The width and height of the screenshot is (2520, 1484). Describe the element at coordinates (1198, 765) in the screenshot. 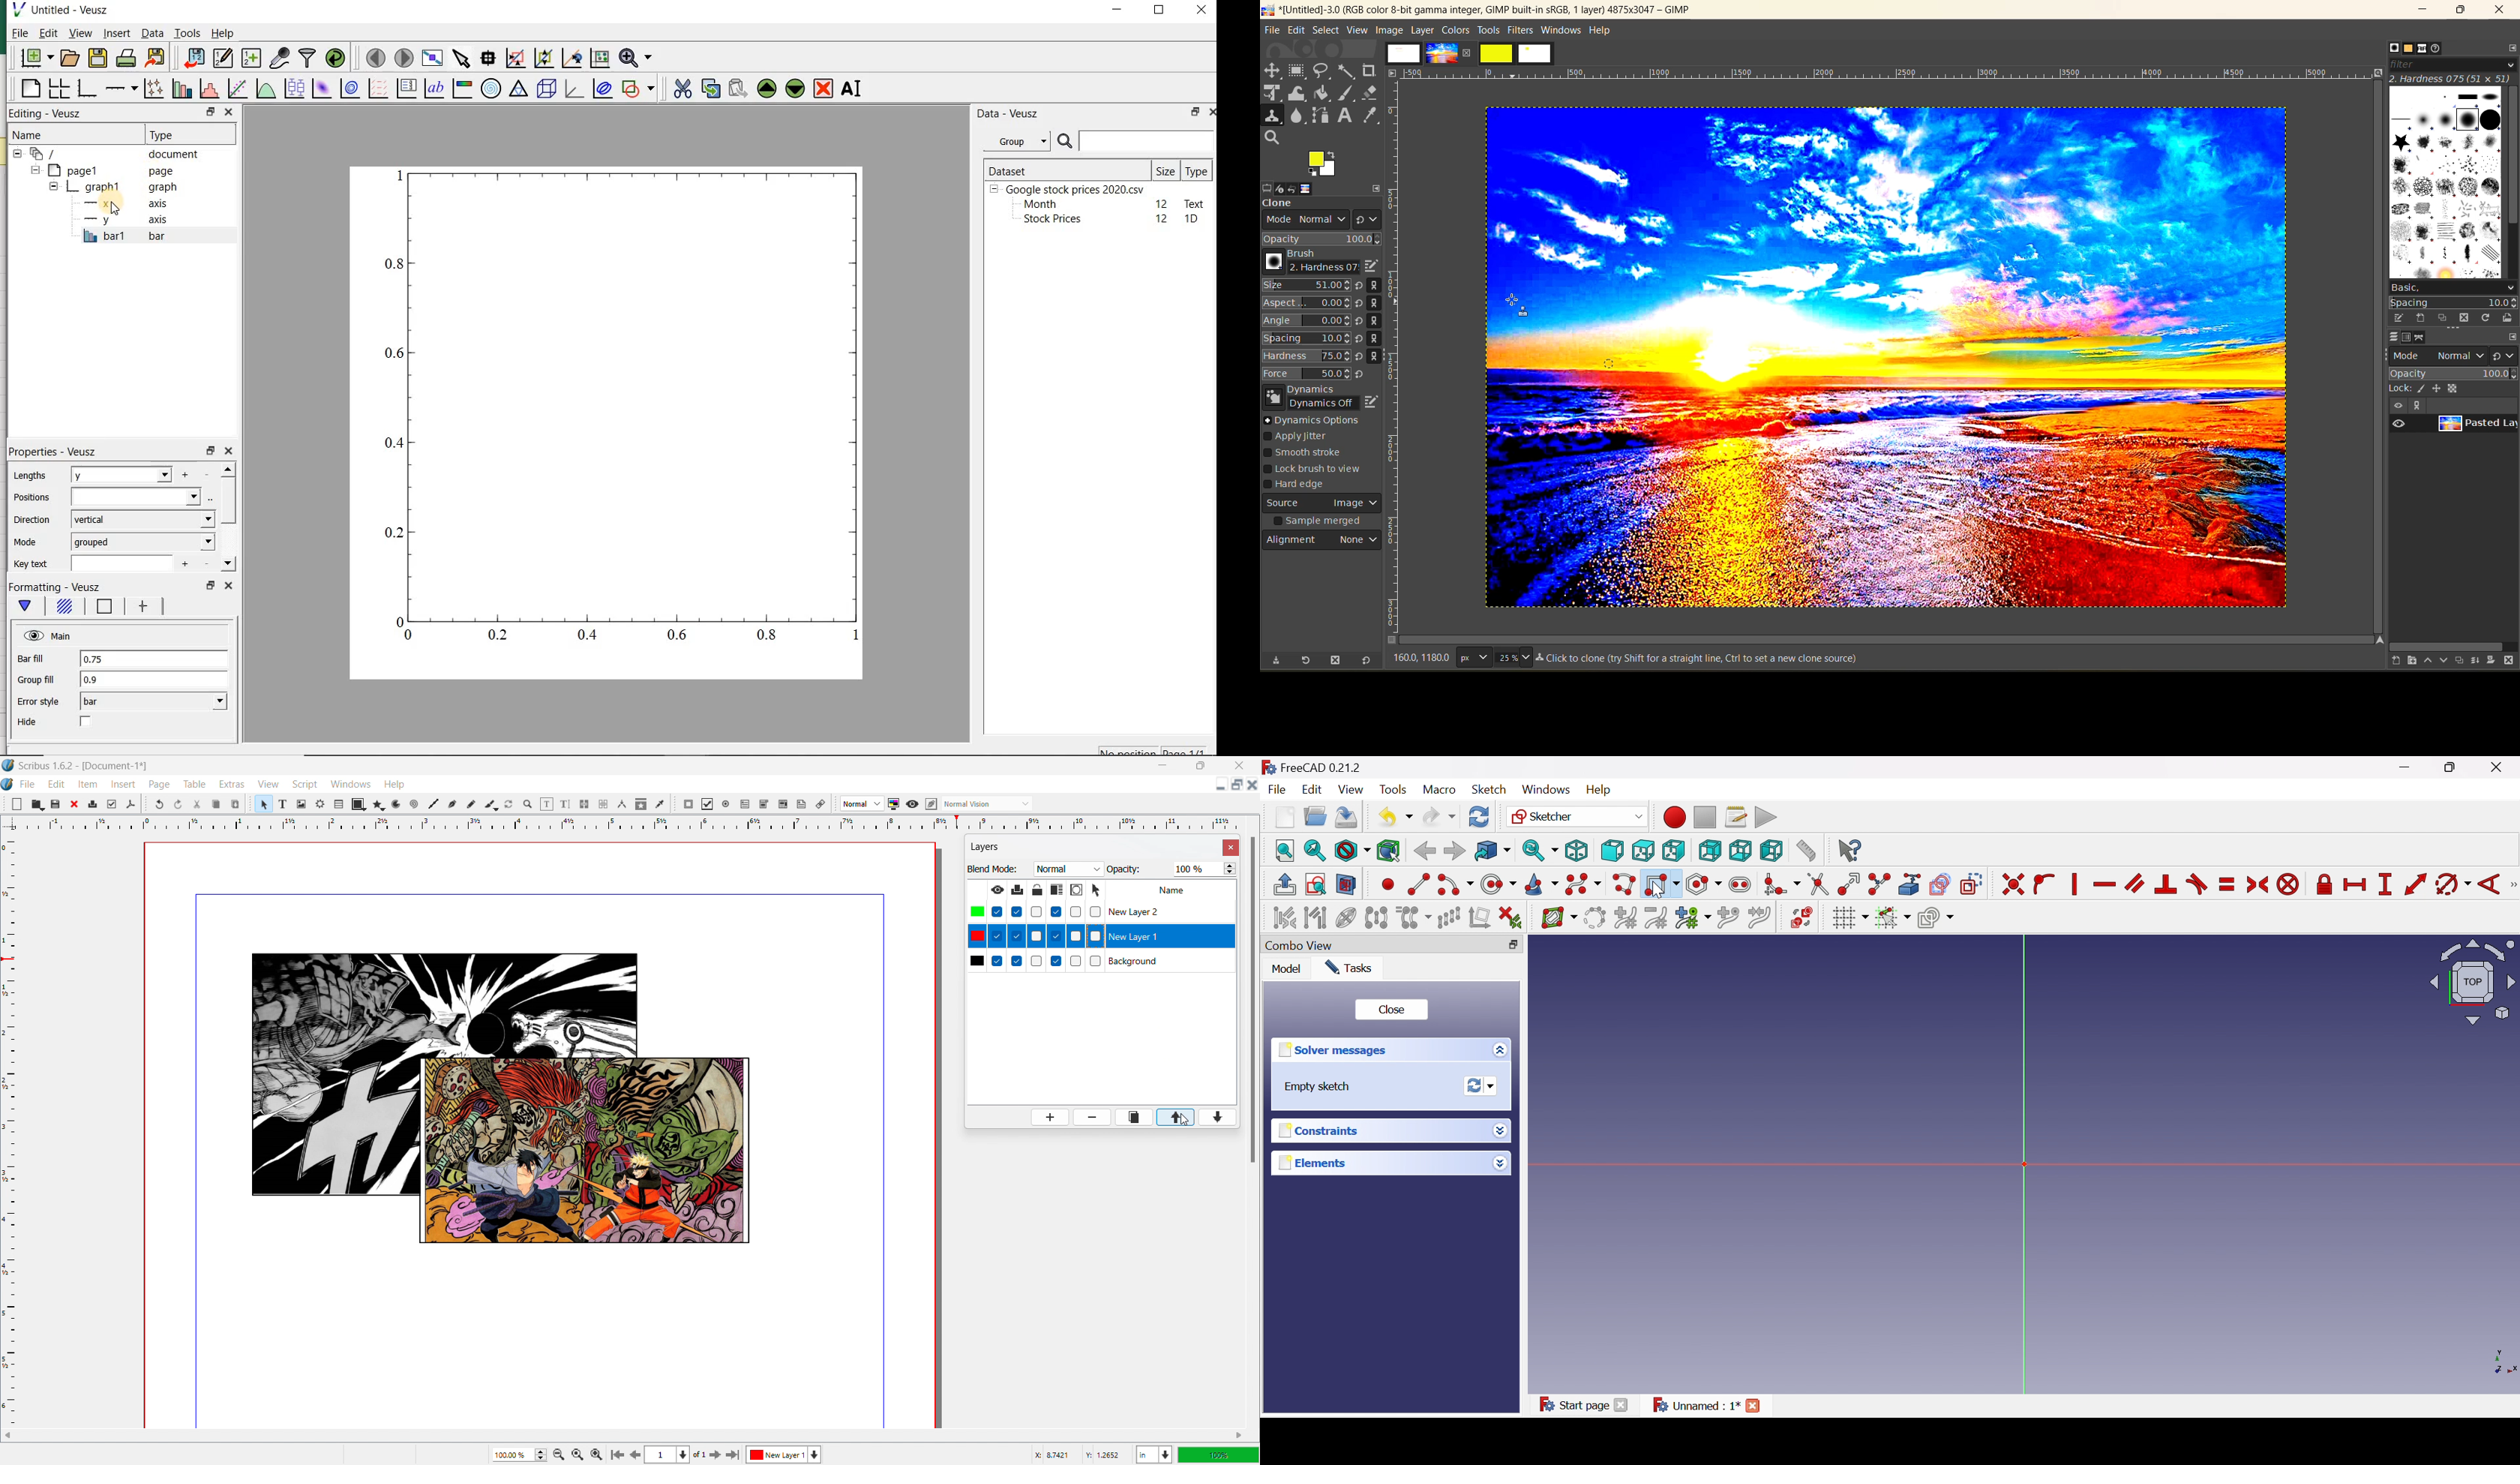

I see `maximize window` at that location.